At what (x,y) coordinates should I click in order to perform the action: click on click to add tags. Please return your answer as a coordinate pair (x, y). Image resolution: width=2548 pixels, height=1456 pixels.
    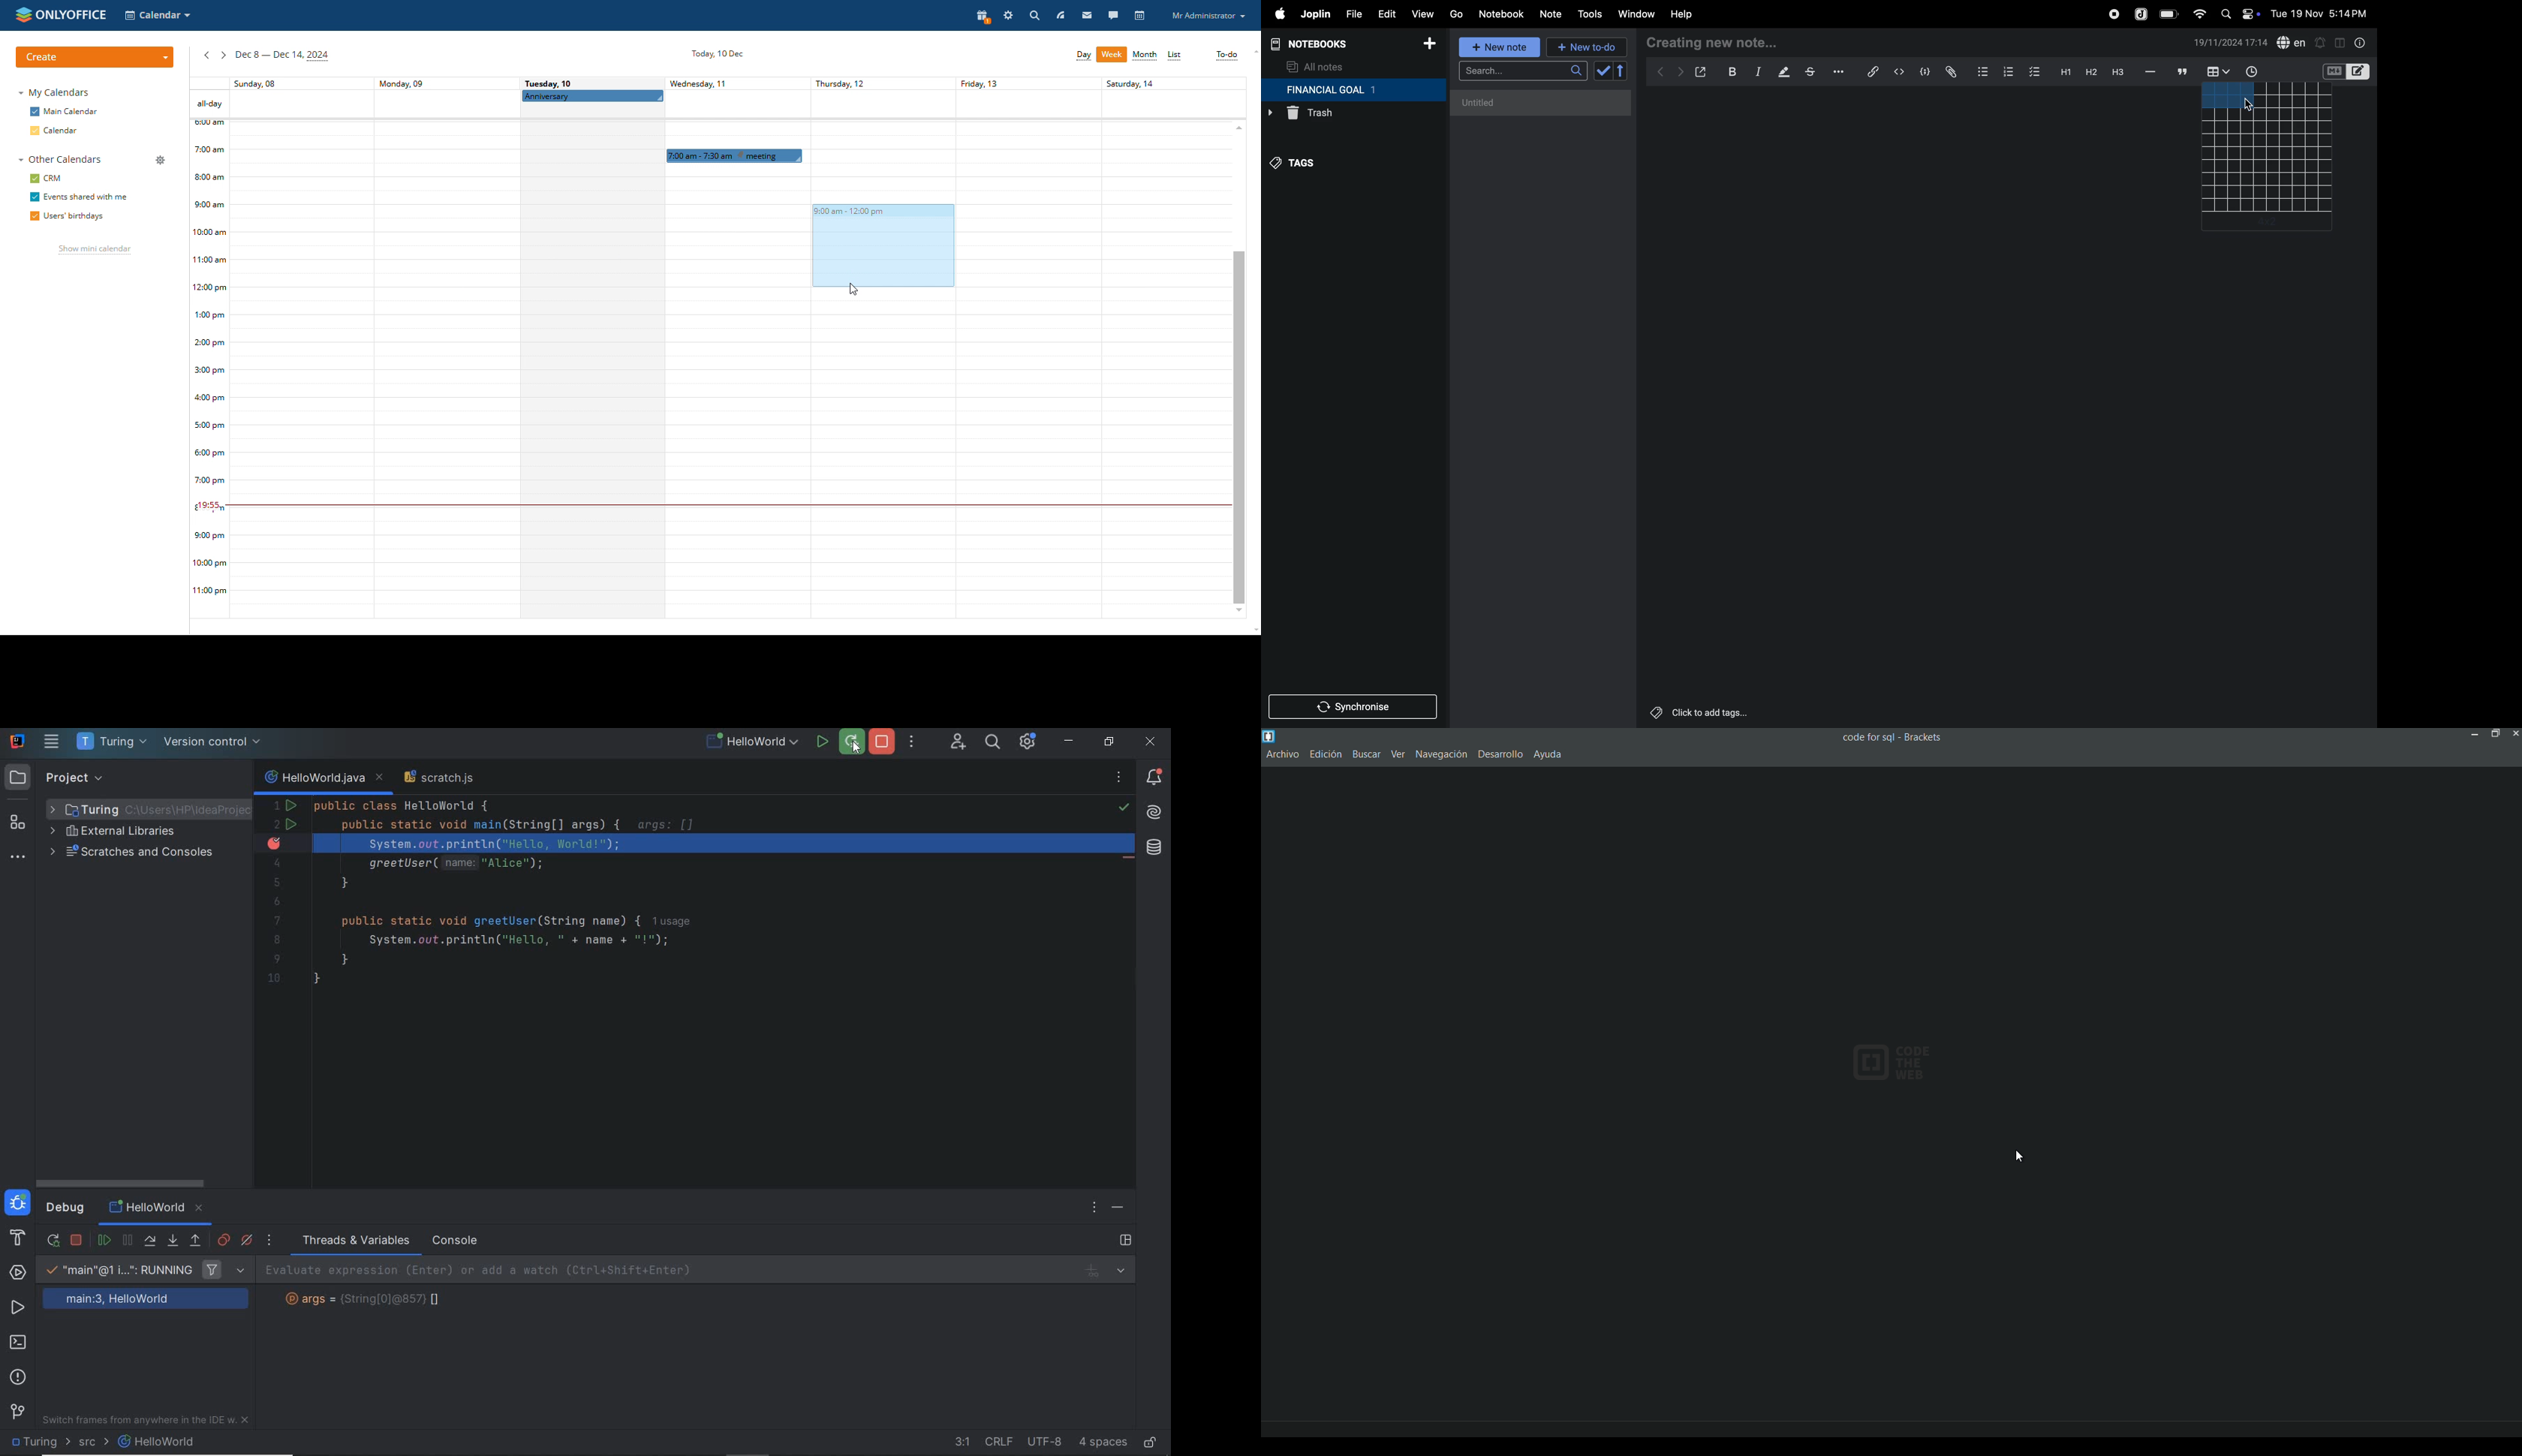
    Looking at the image, I should click on (1723, 711).